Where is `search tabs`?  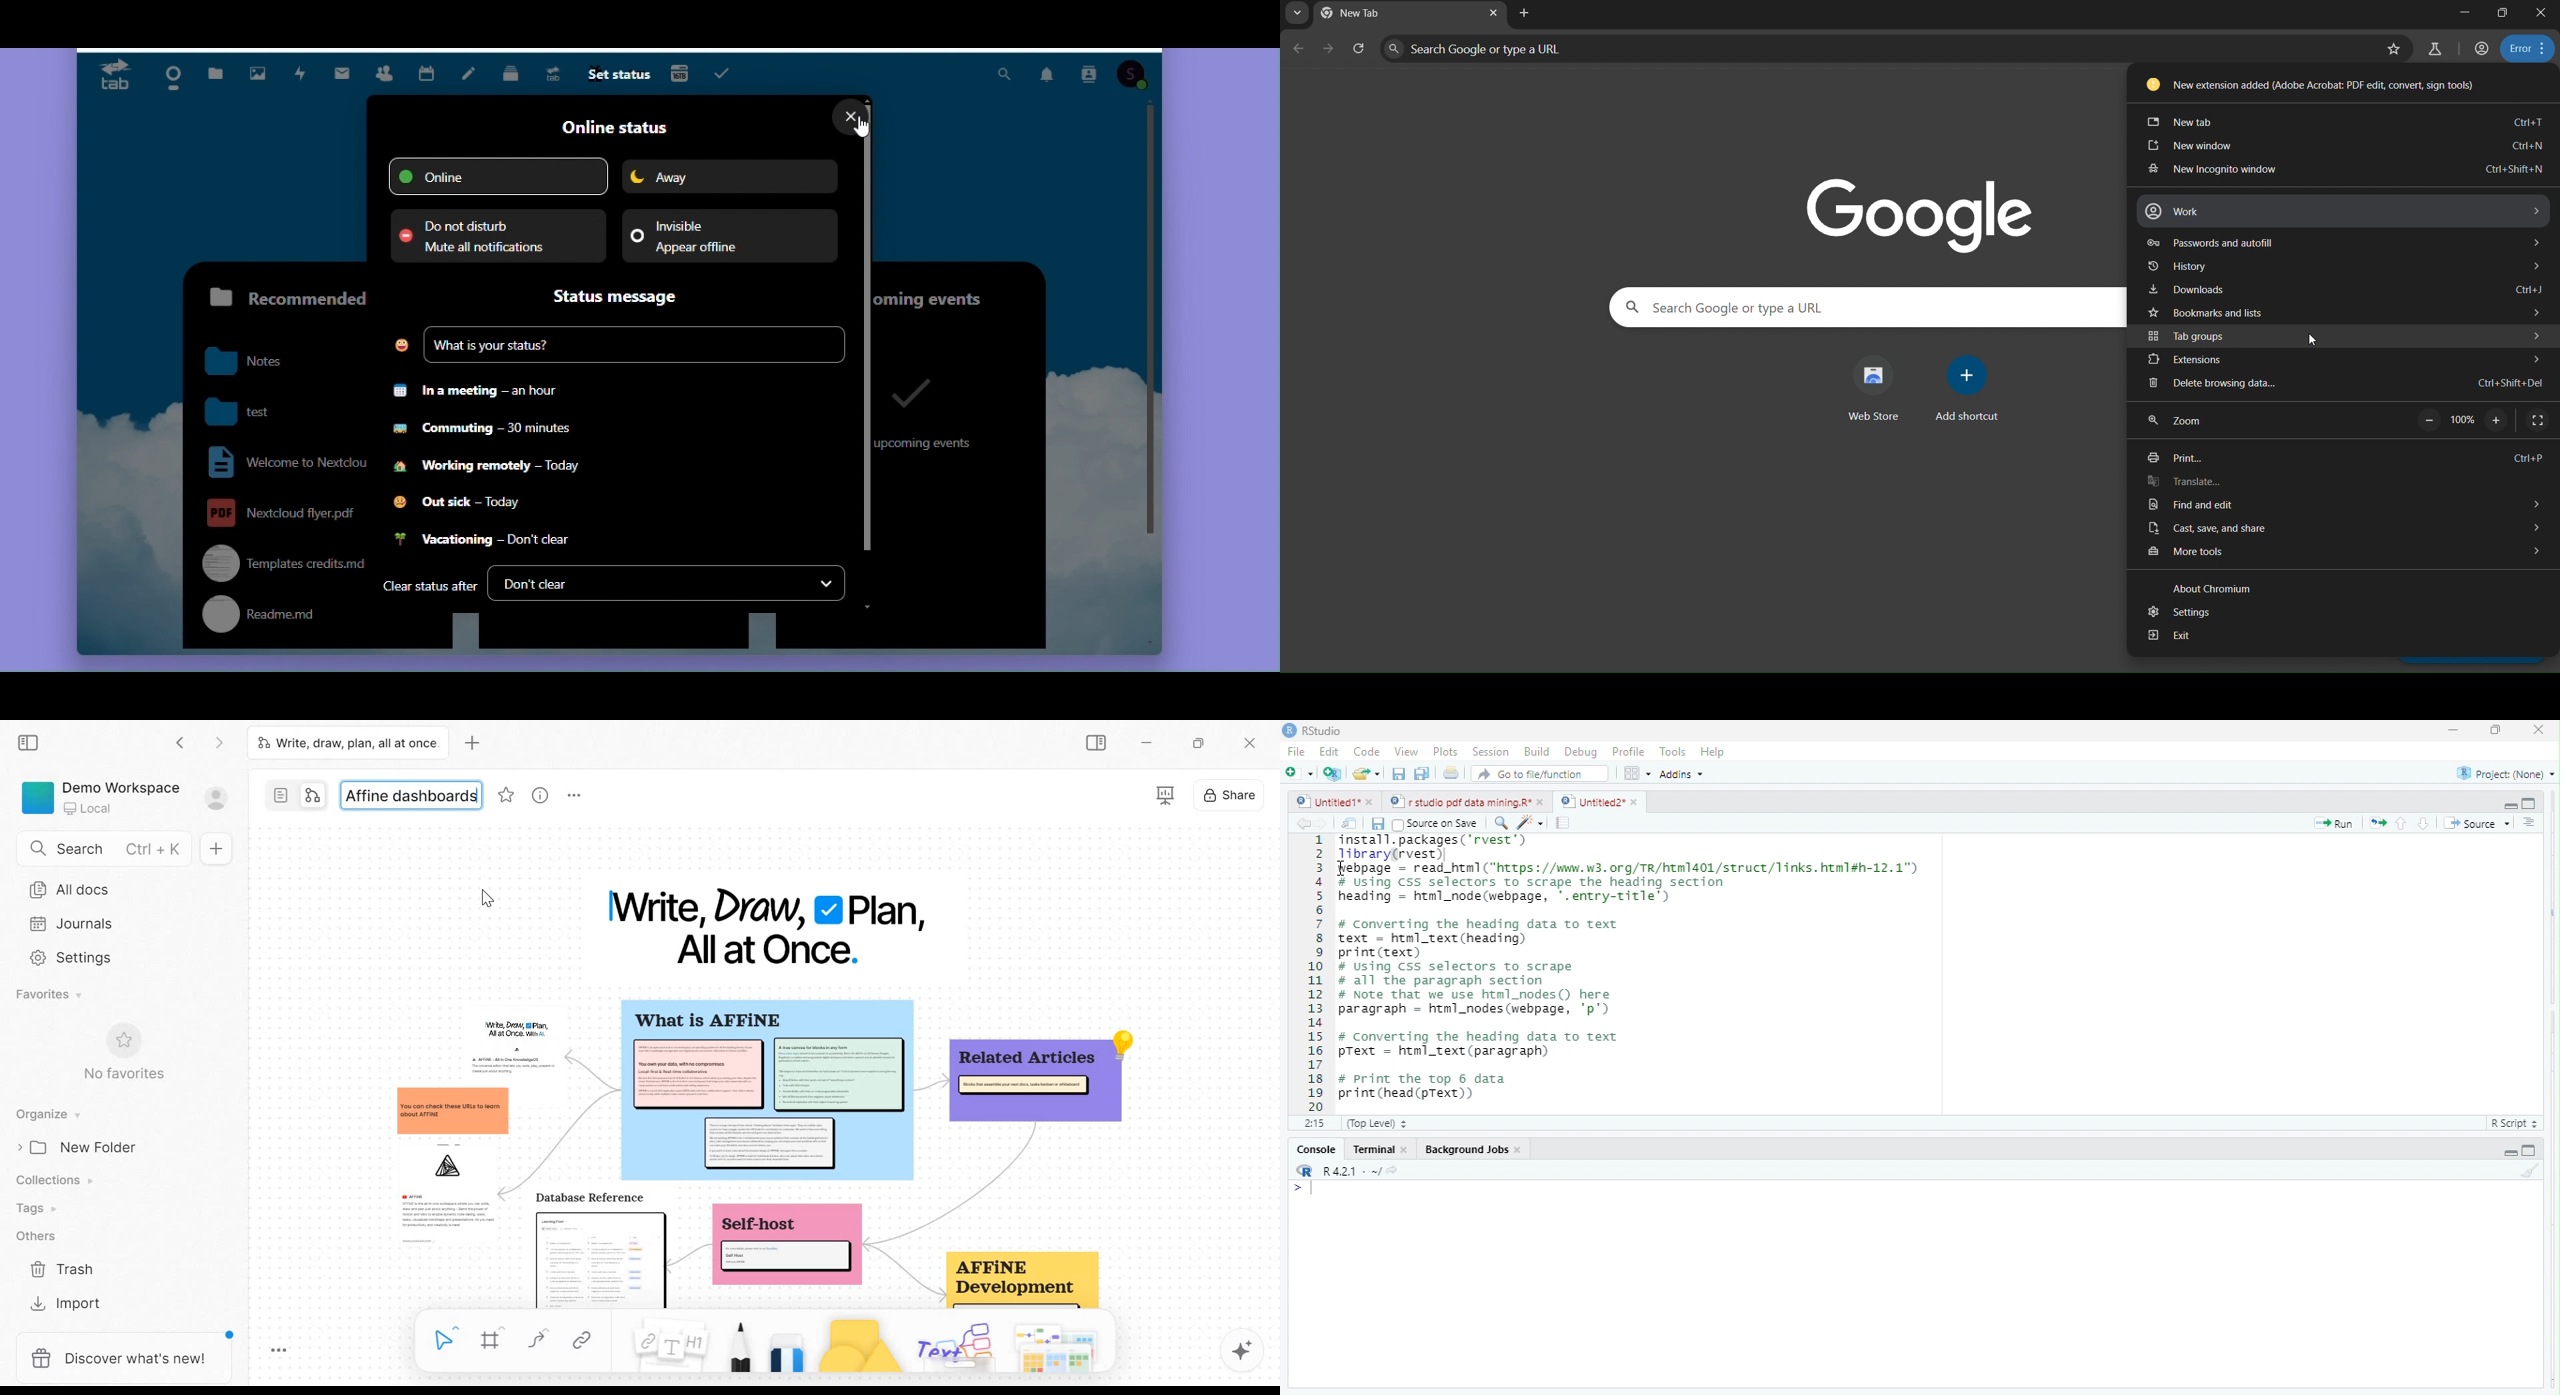
search tabs is located at coordinates (1300, 15).